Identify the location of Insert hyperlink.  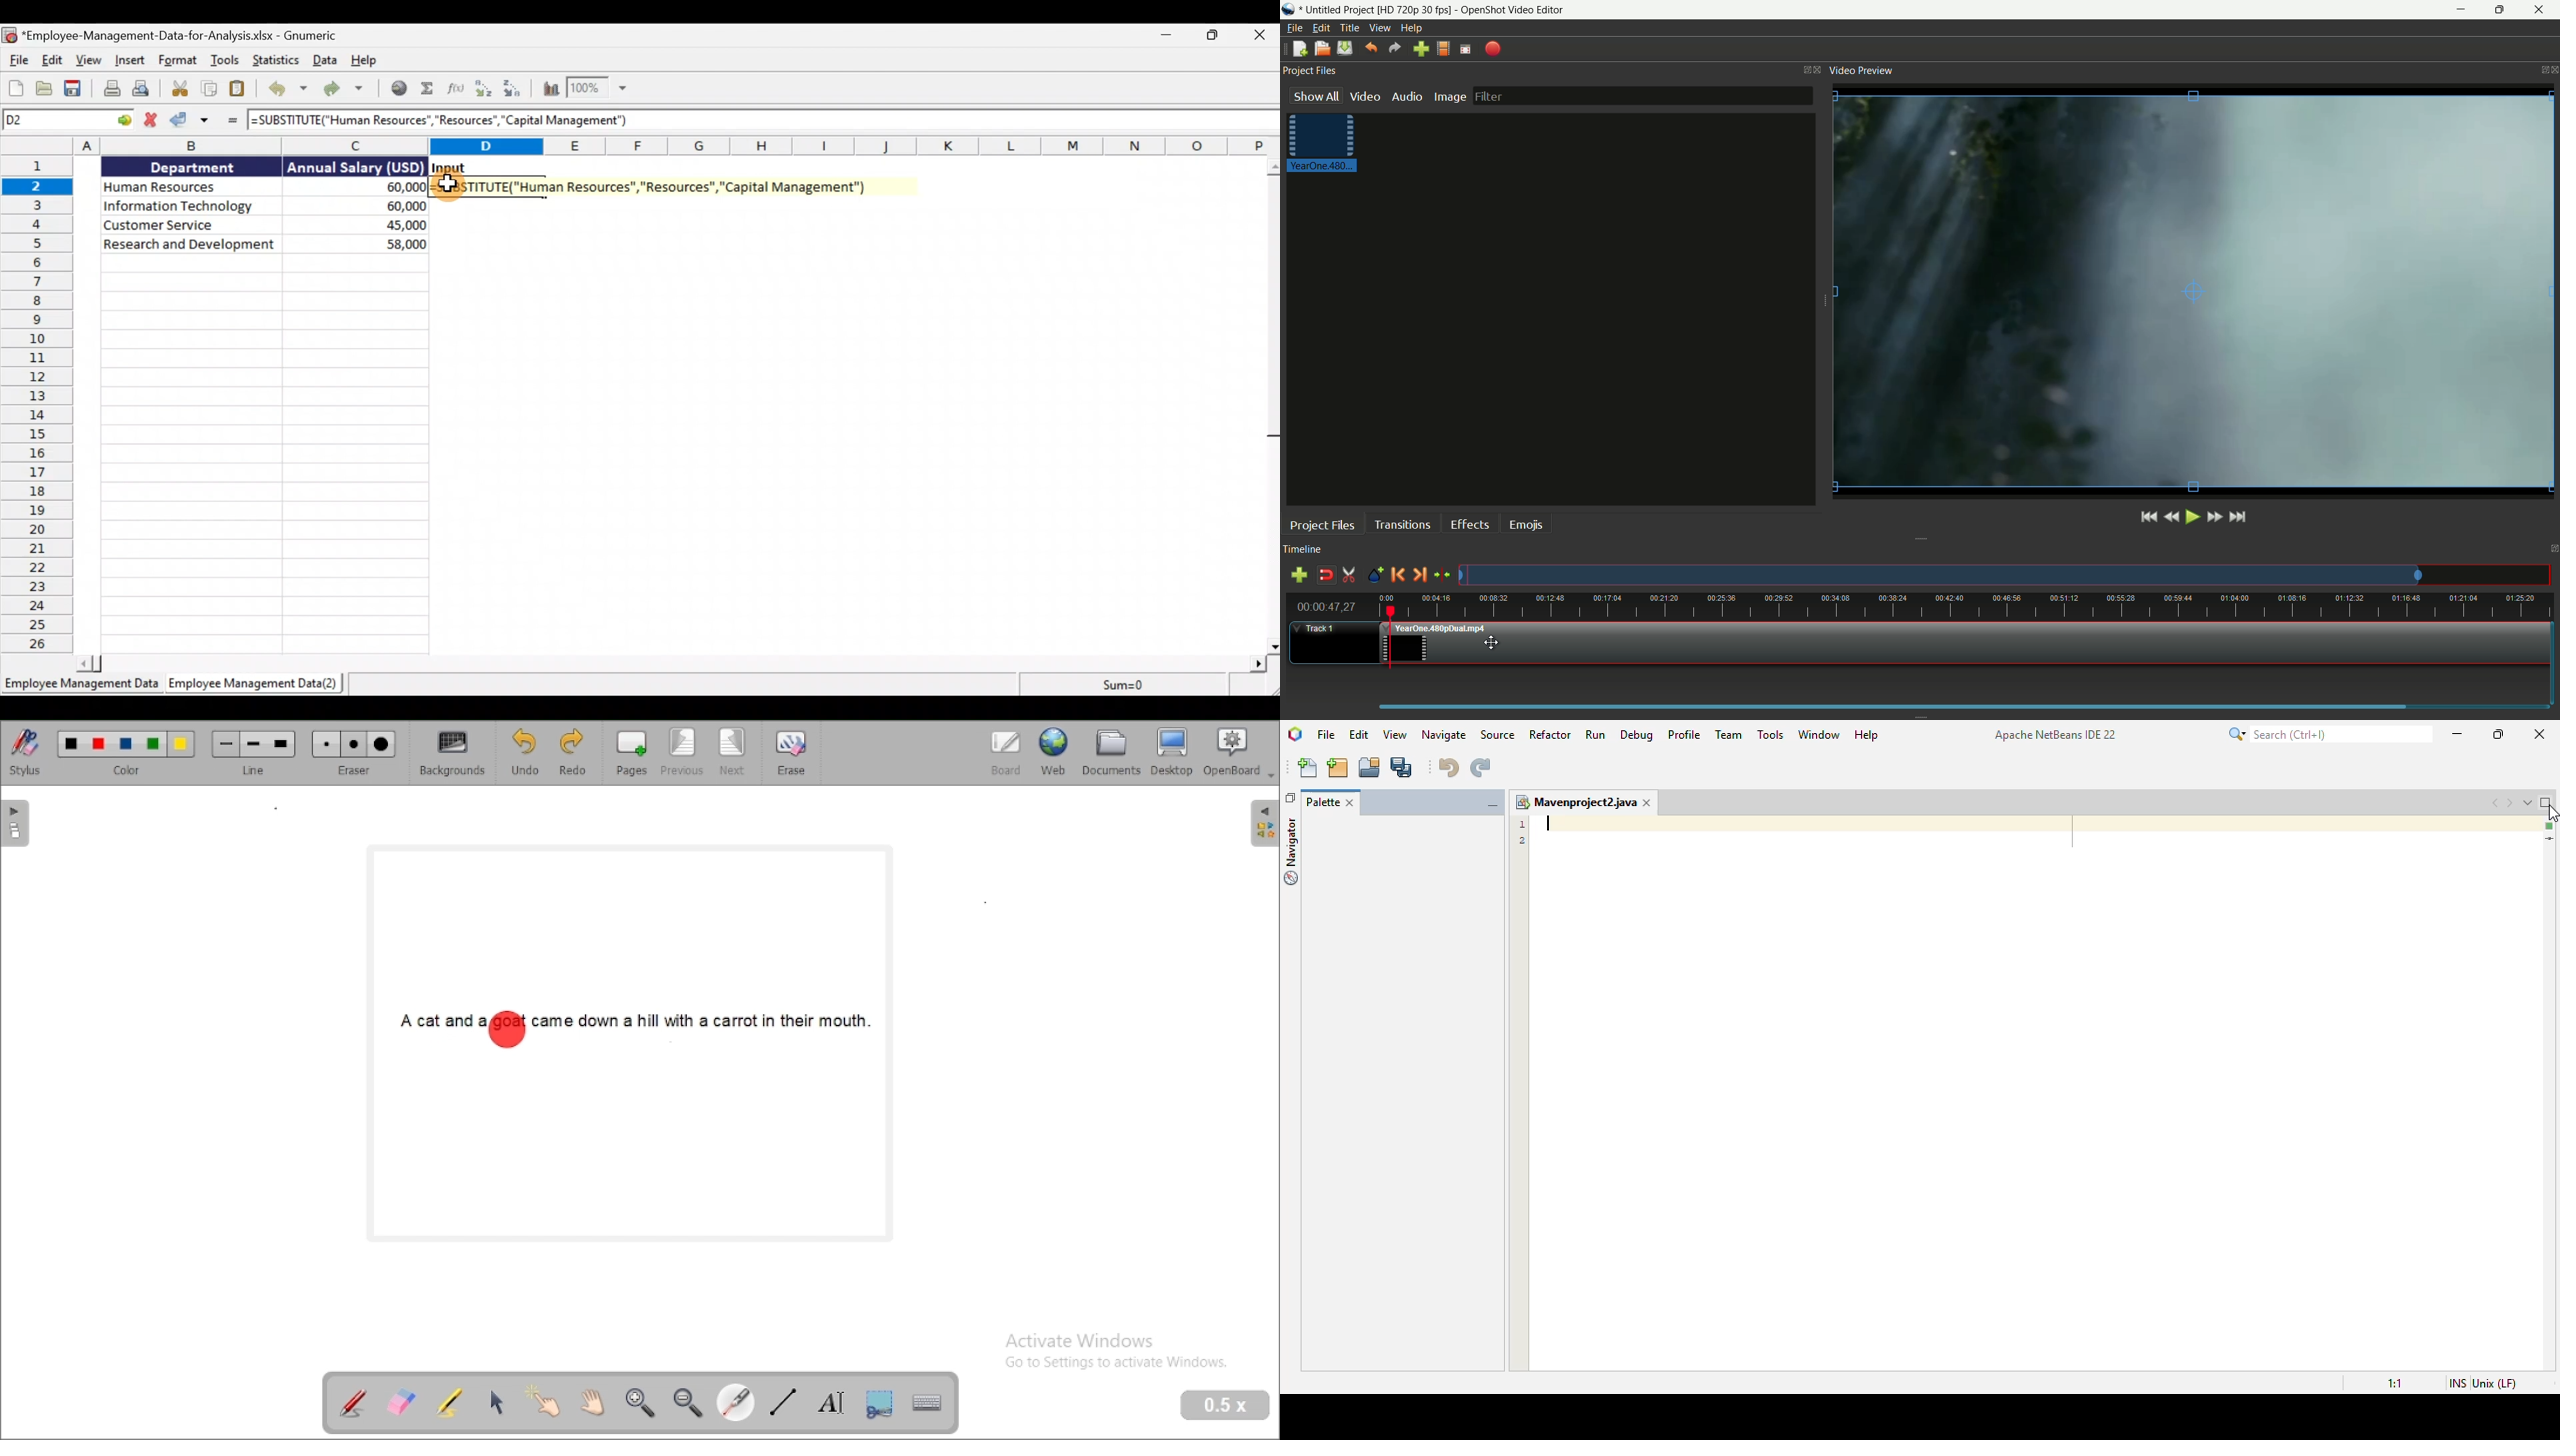
(398, 89).